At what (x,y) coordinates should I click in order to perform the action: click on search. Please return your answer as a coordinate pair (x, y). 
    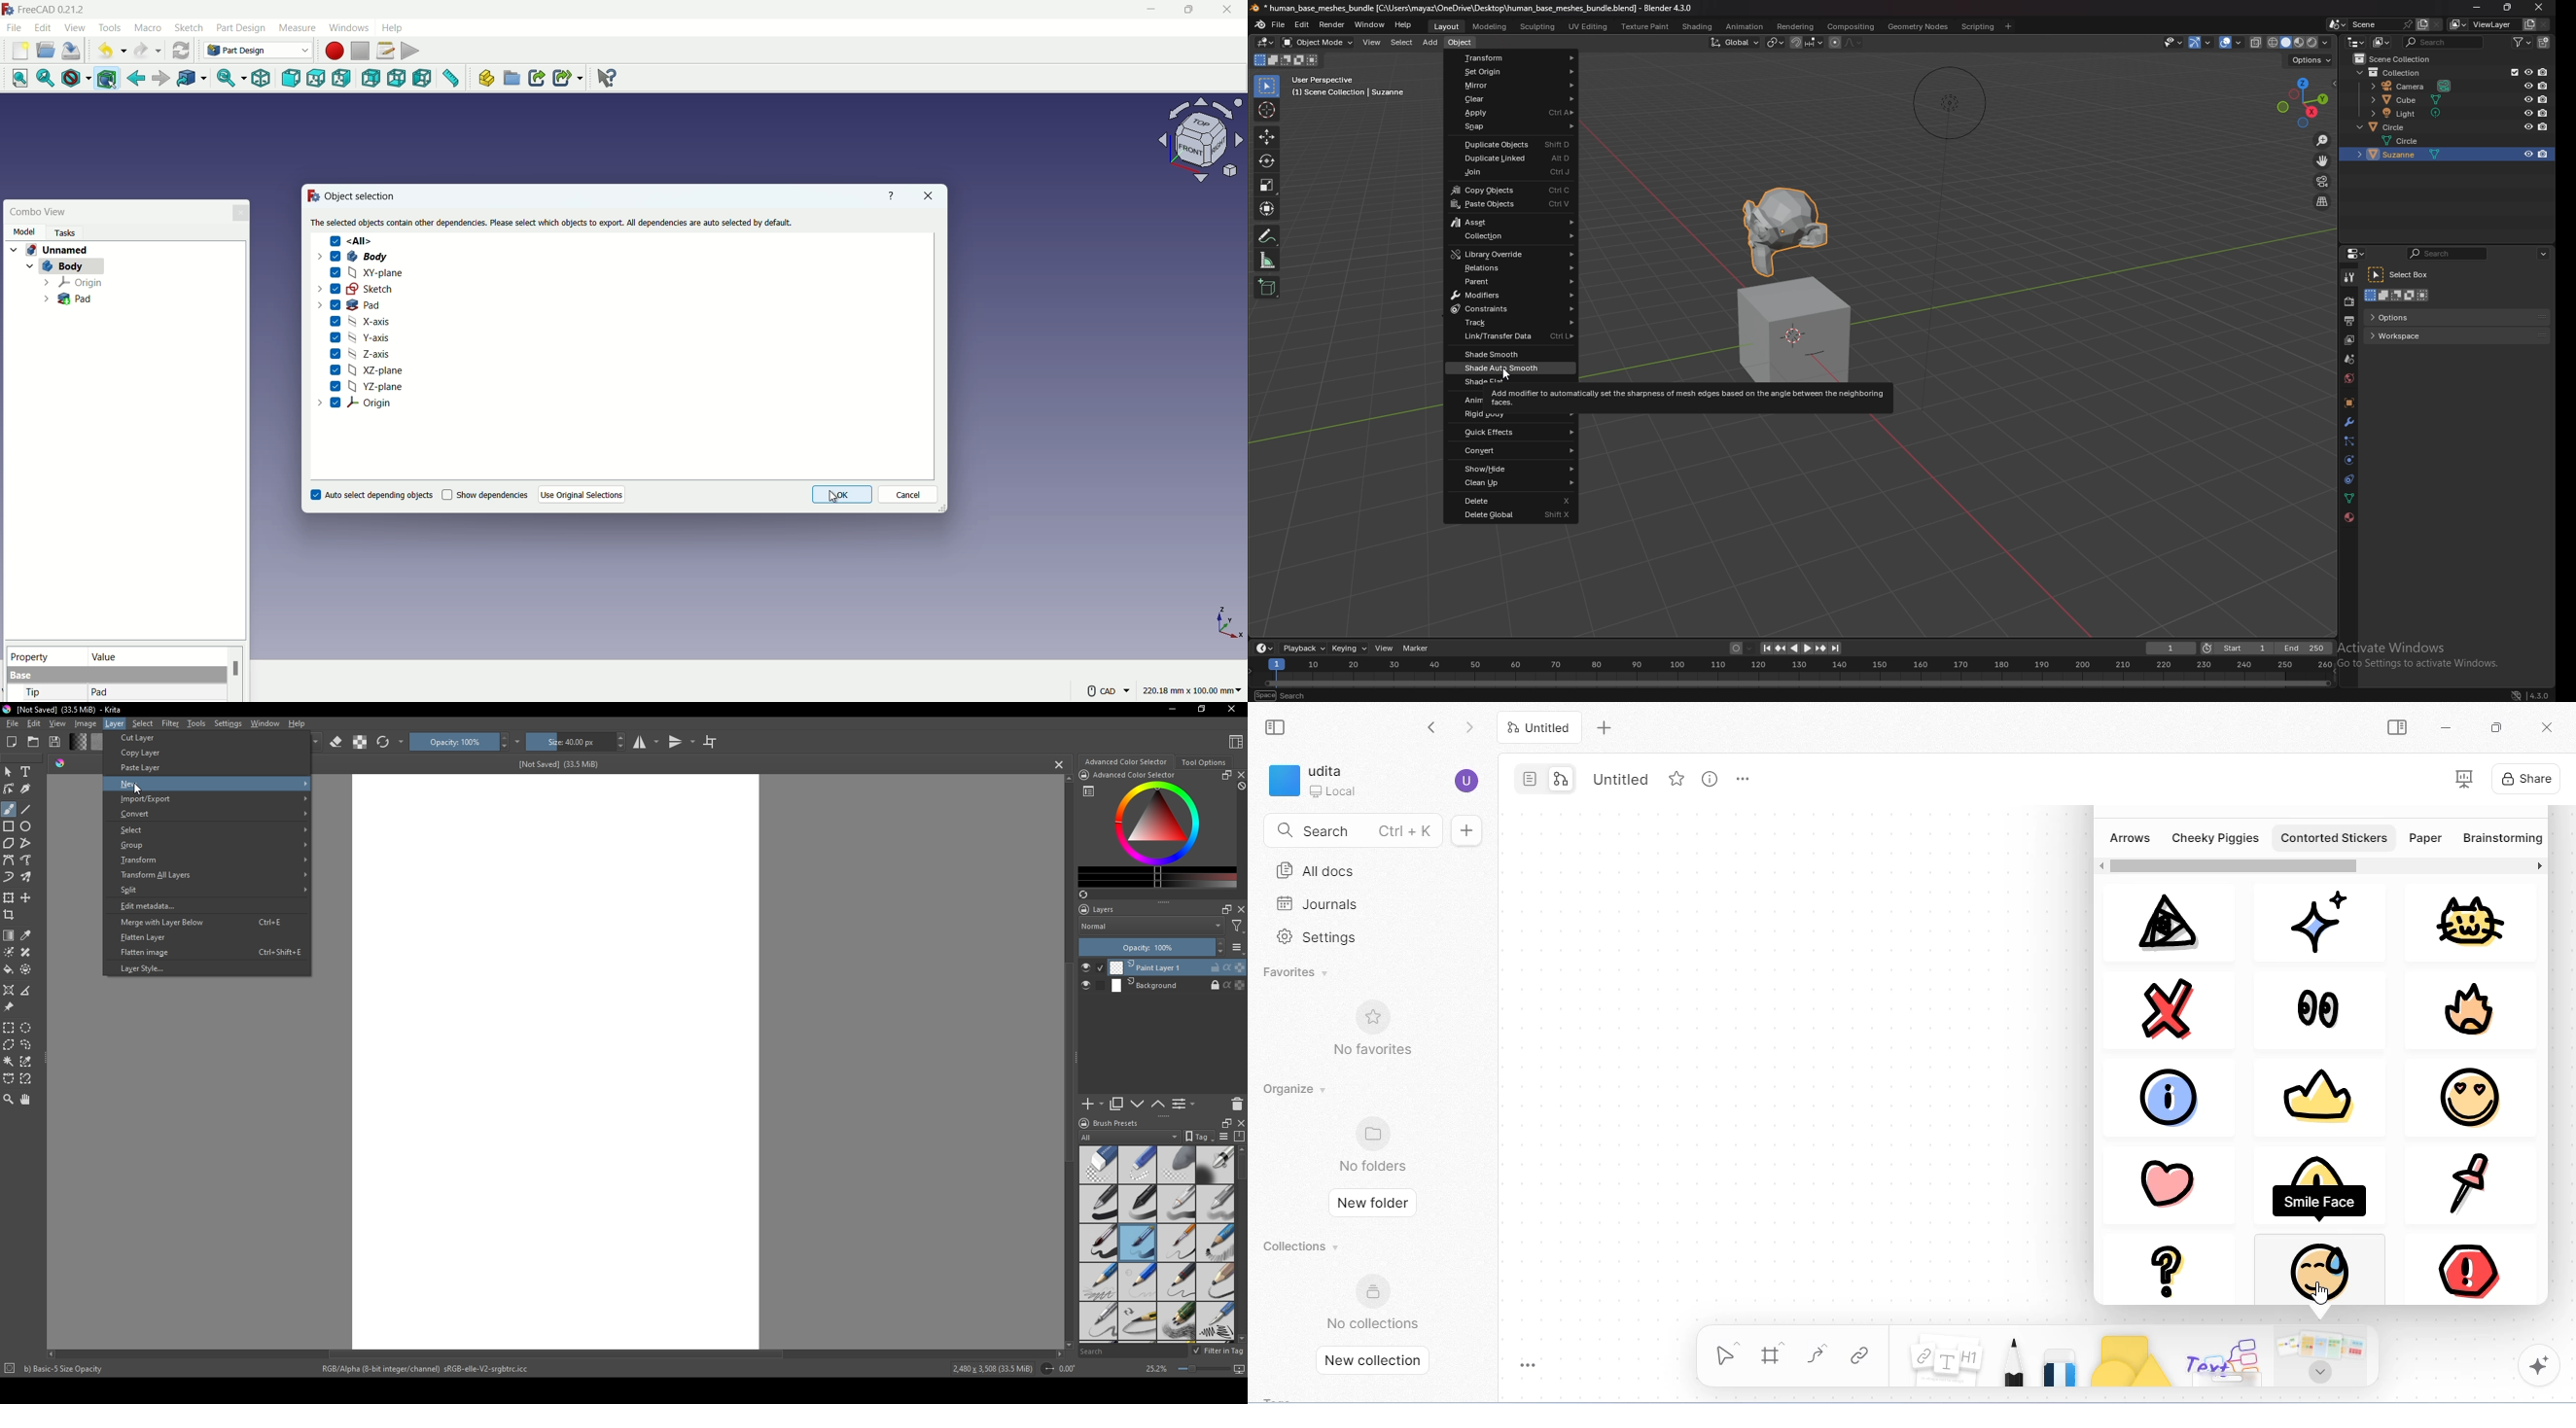
    Looking at the image, I should click on (1353, 828).